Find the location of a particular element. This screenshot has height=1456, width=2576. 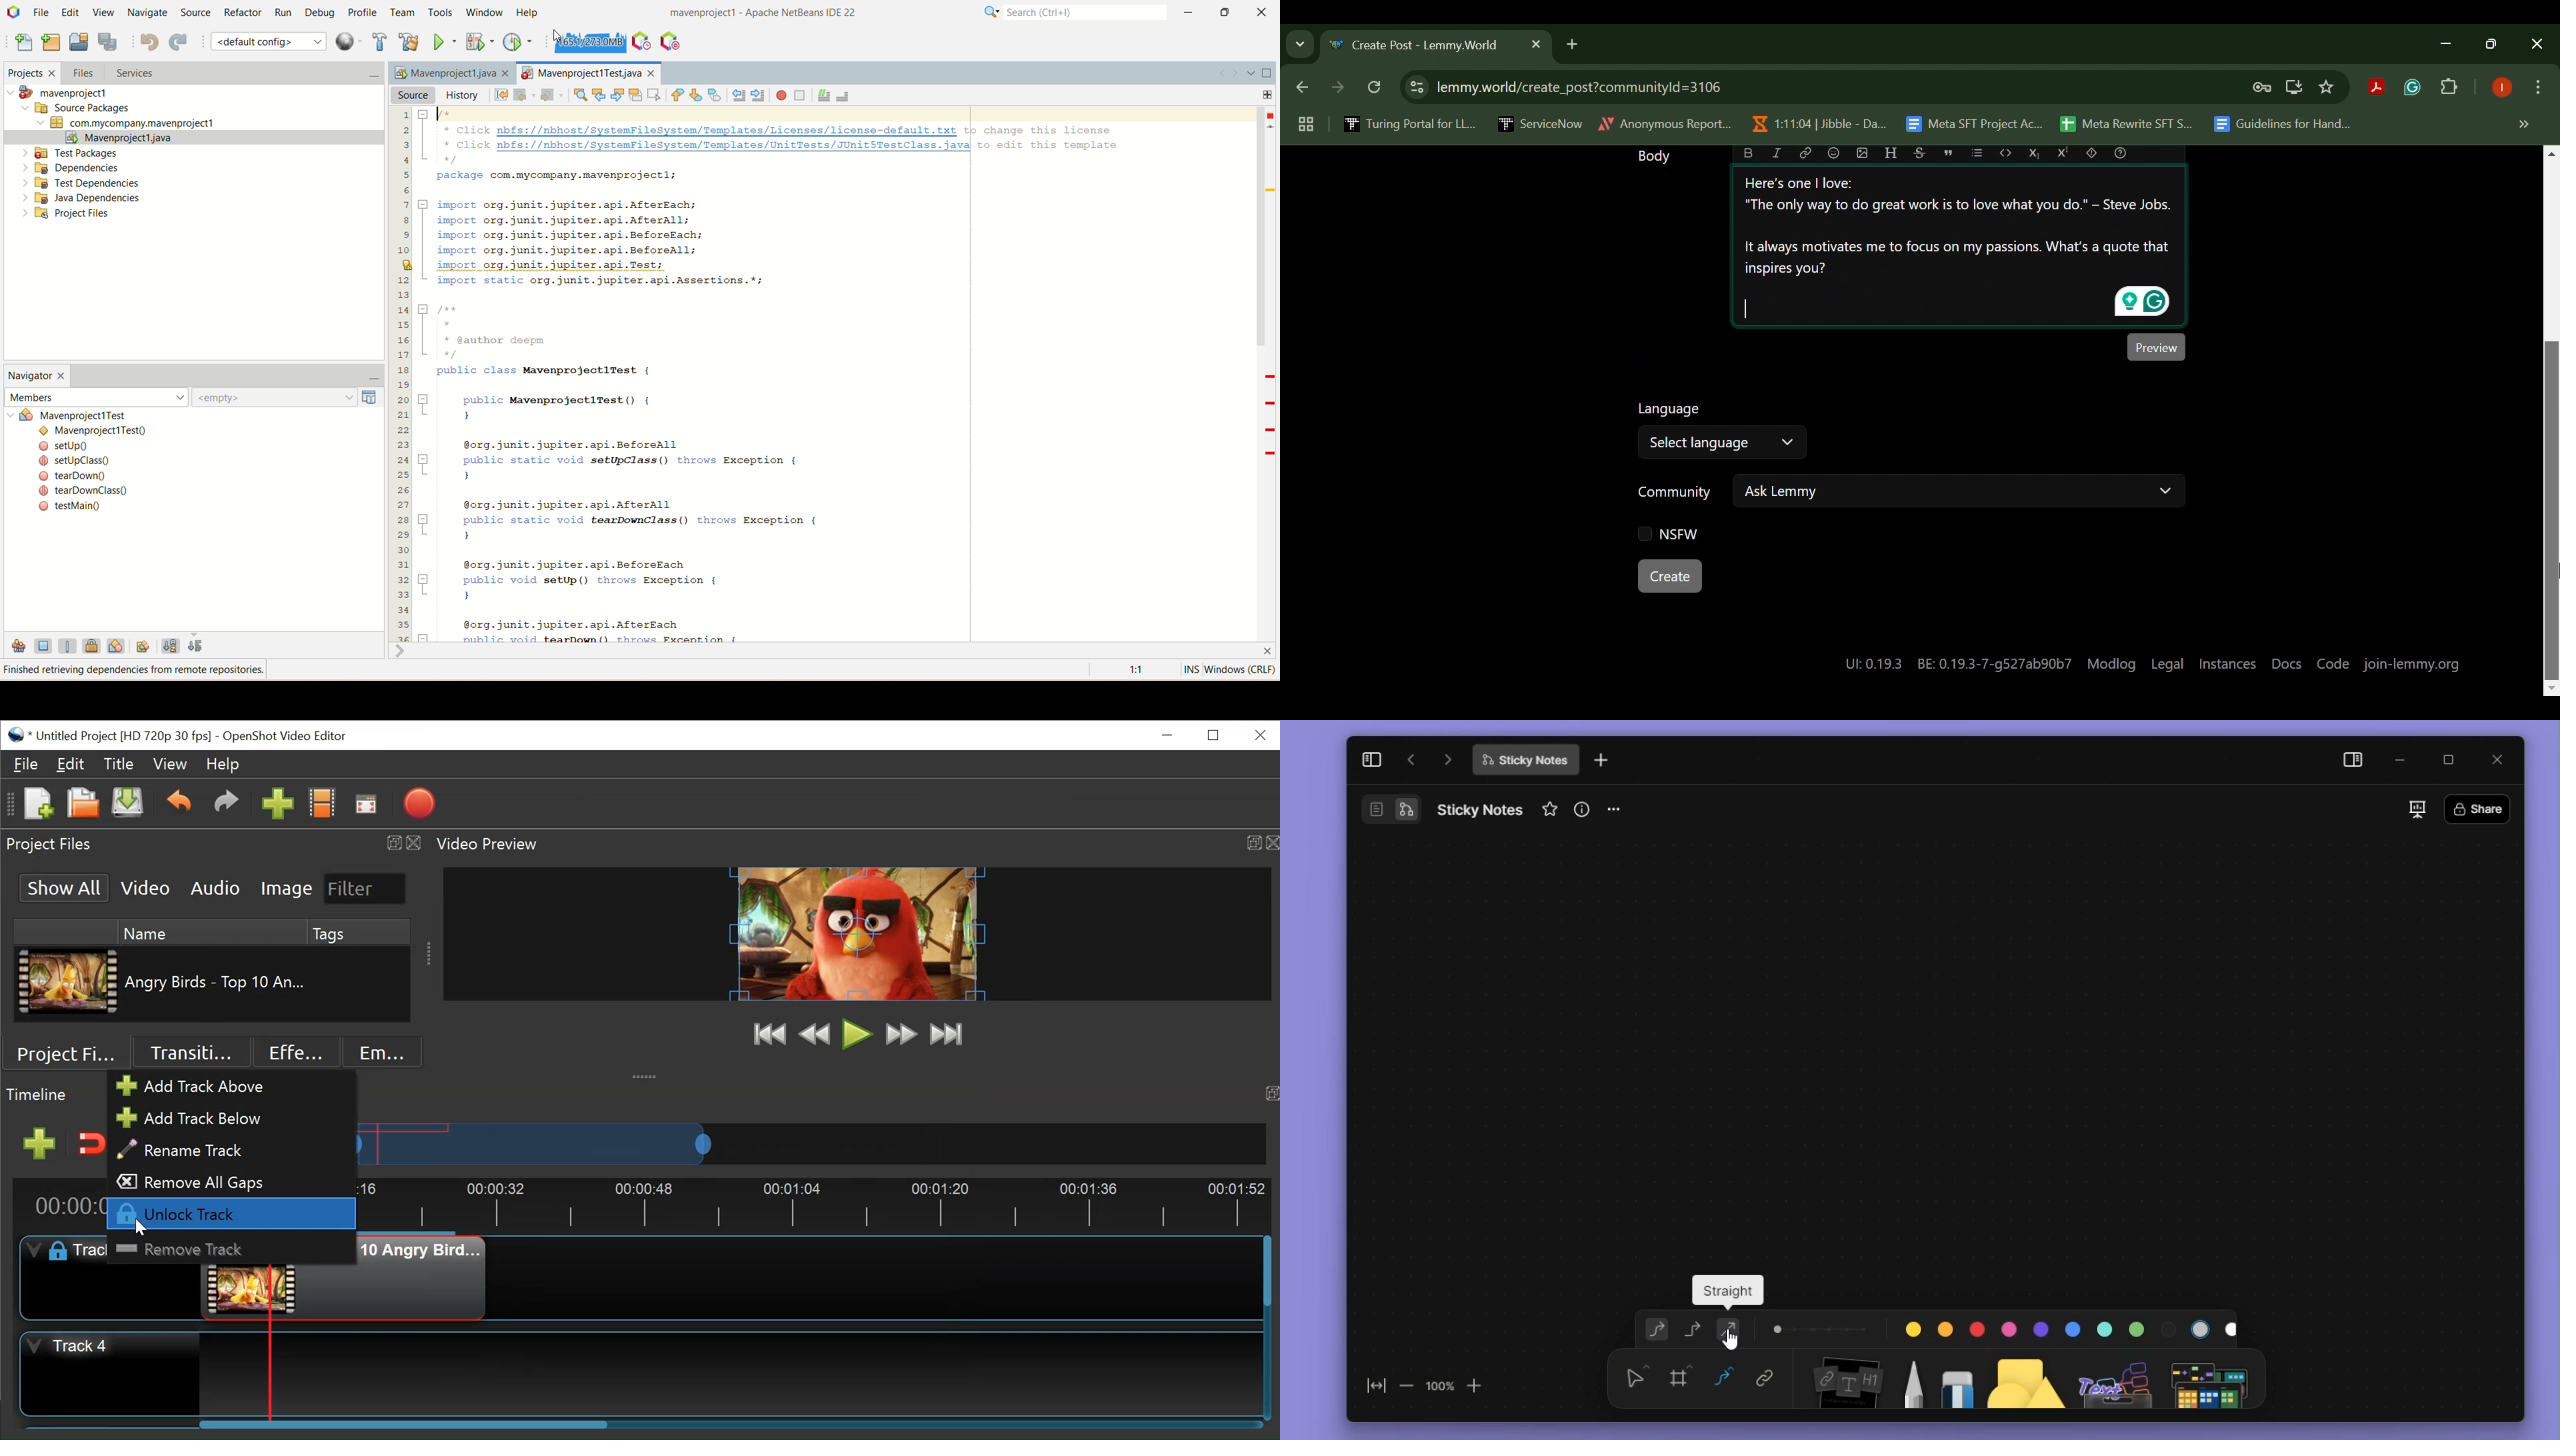

Rename Track is located at coordinates (195, 1151).